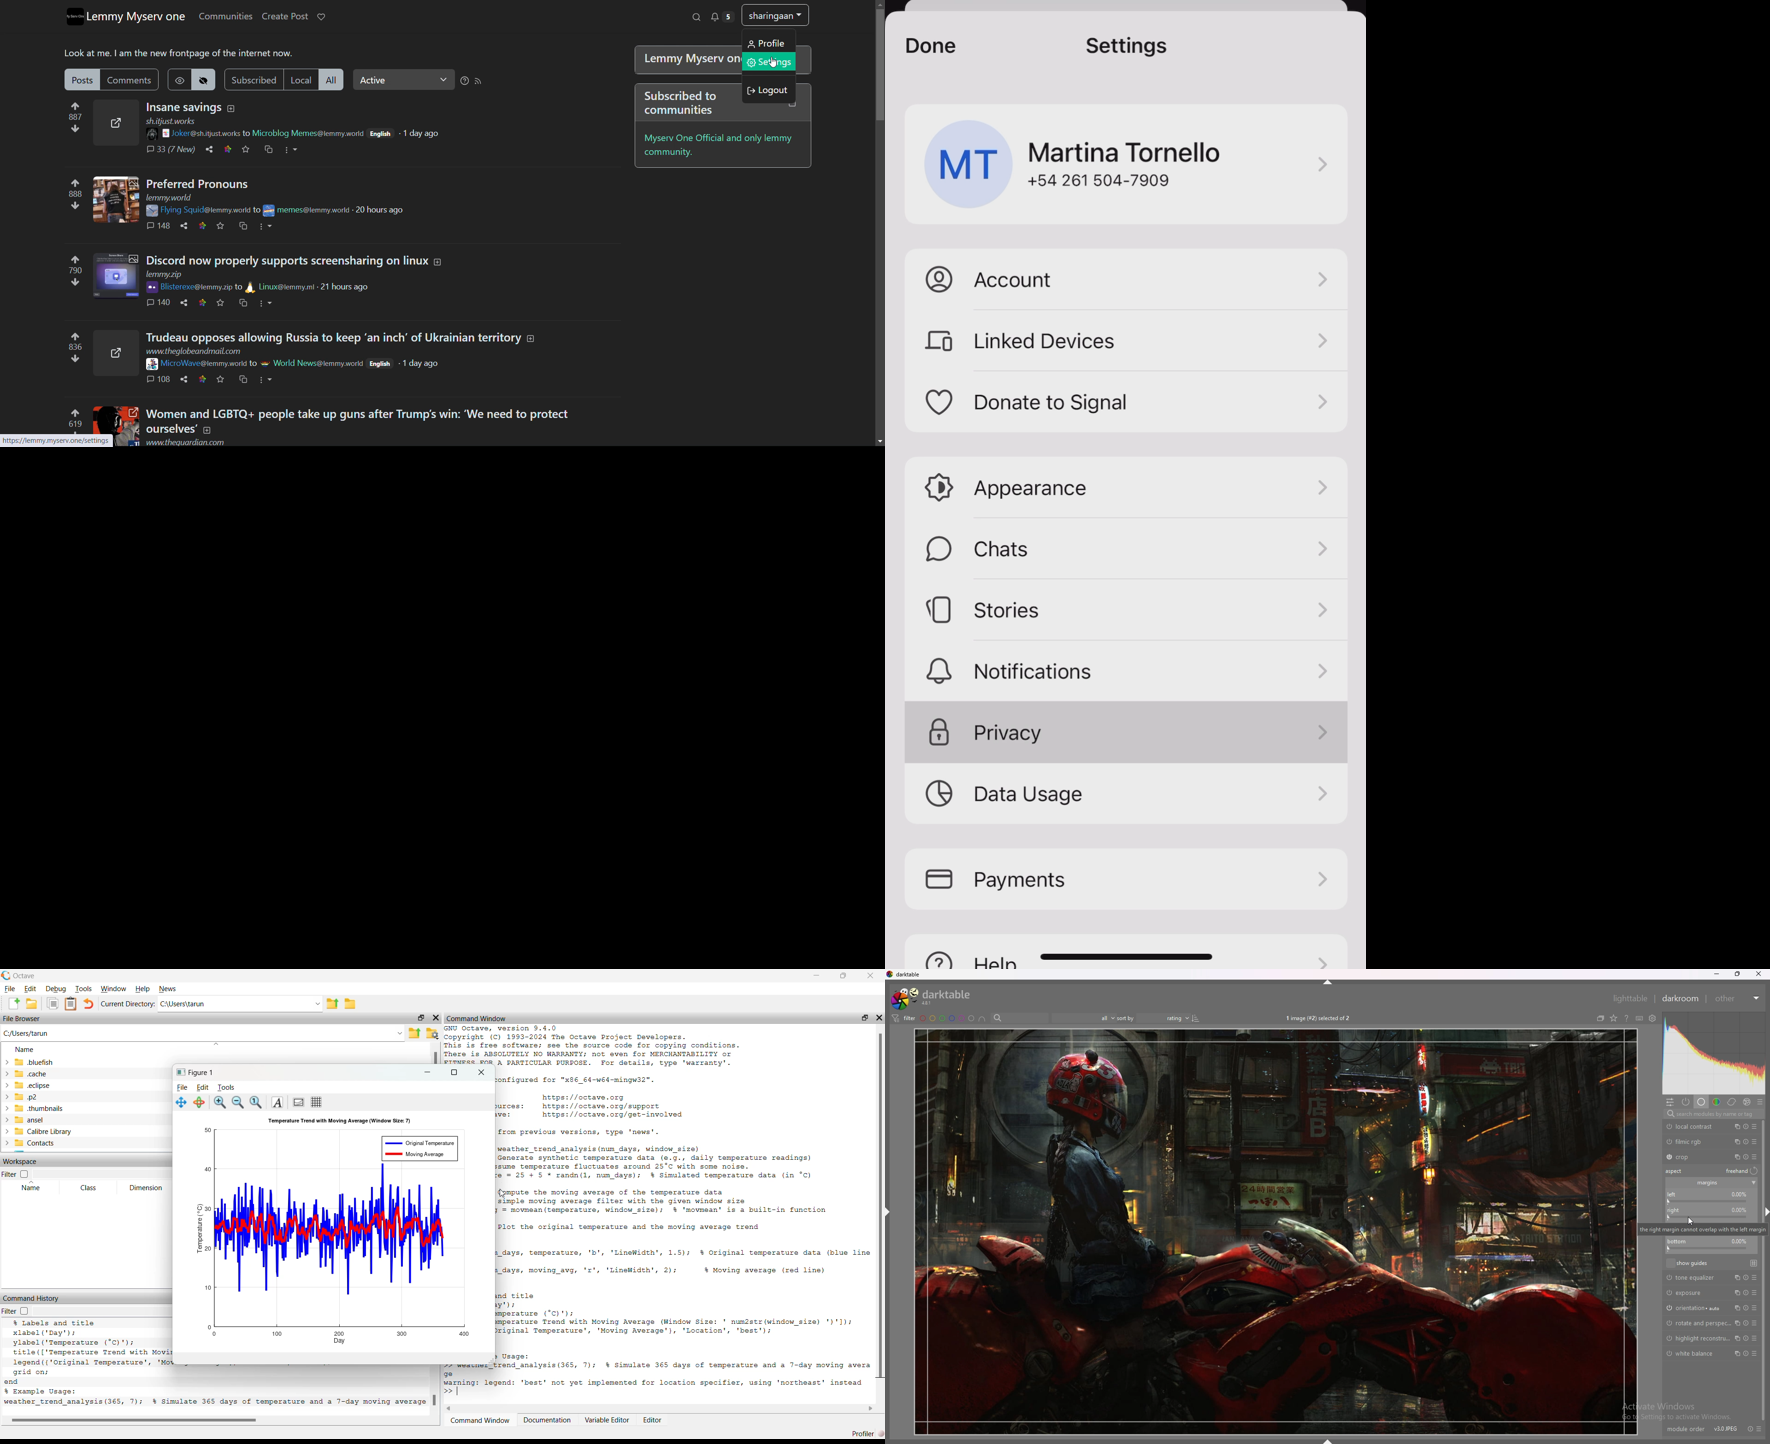 This screenshot has height=1456, width=1792. Describe the element at coordinates (171, 121) in the screenshot. I see `sh.itjust.works` at that location.